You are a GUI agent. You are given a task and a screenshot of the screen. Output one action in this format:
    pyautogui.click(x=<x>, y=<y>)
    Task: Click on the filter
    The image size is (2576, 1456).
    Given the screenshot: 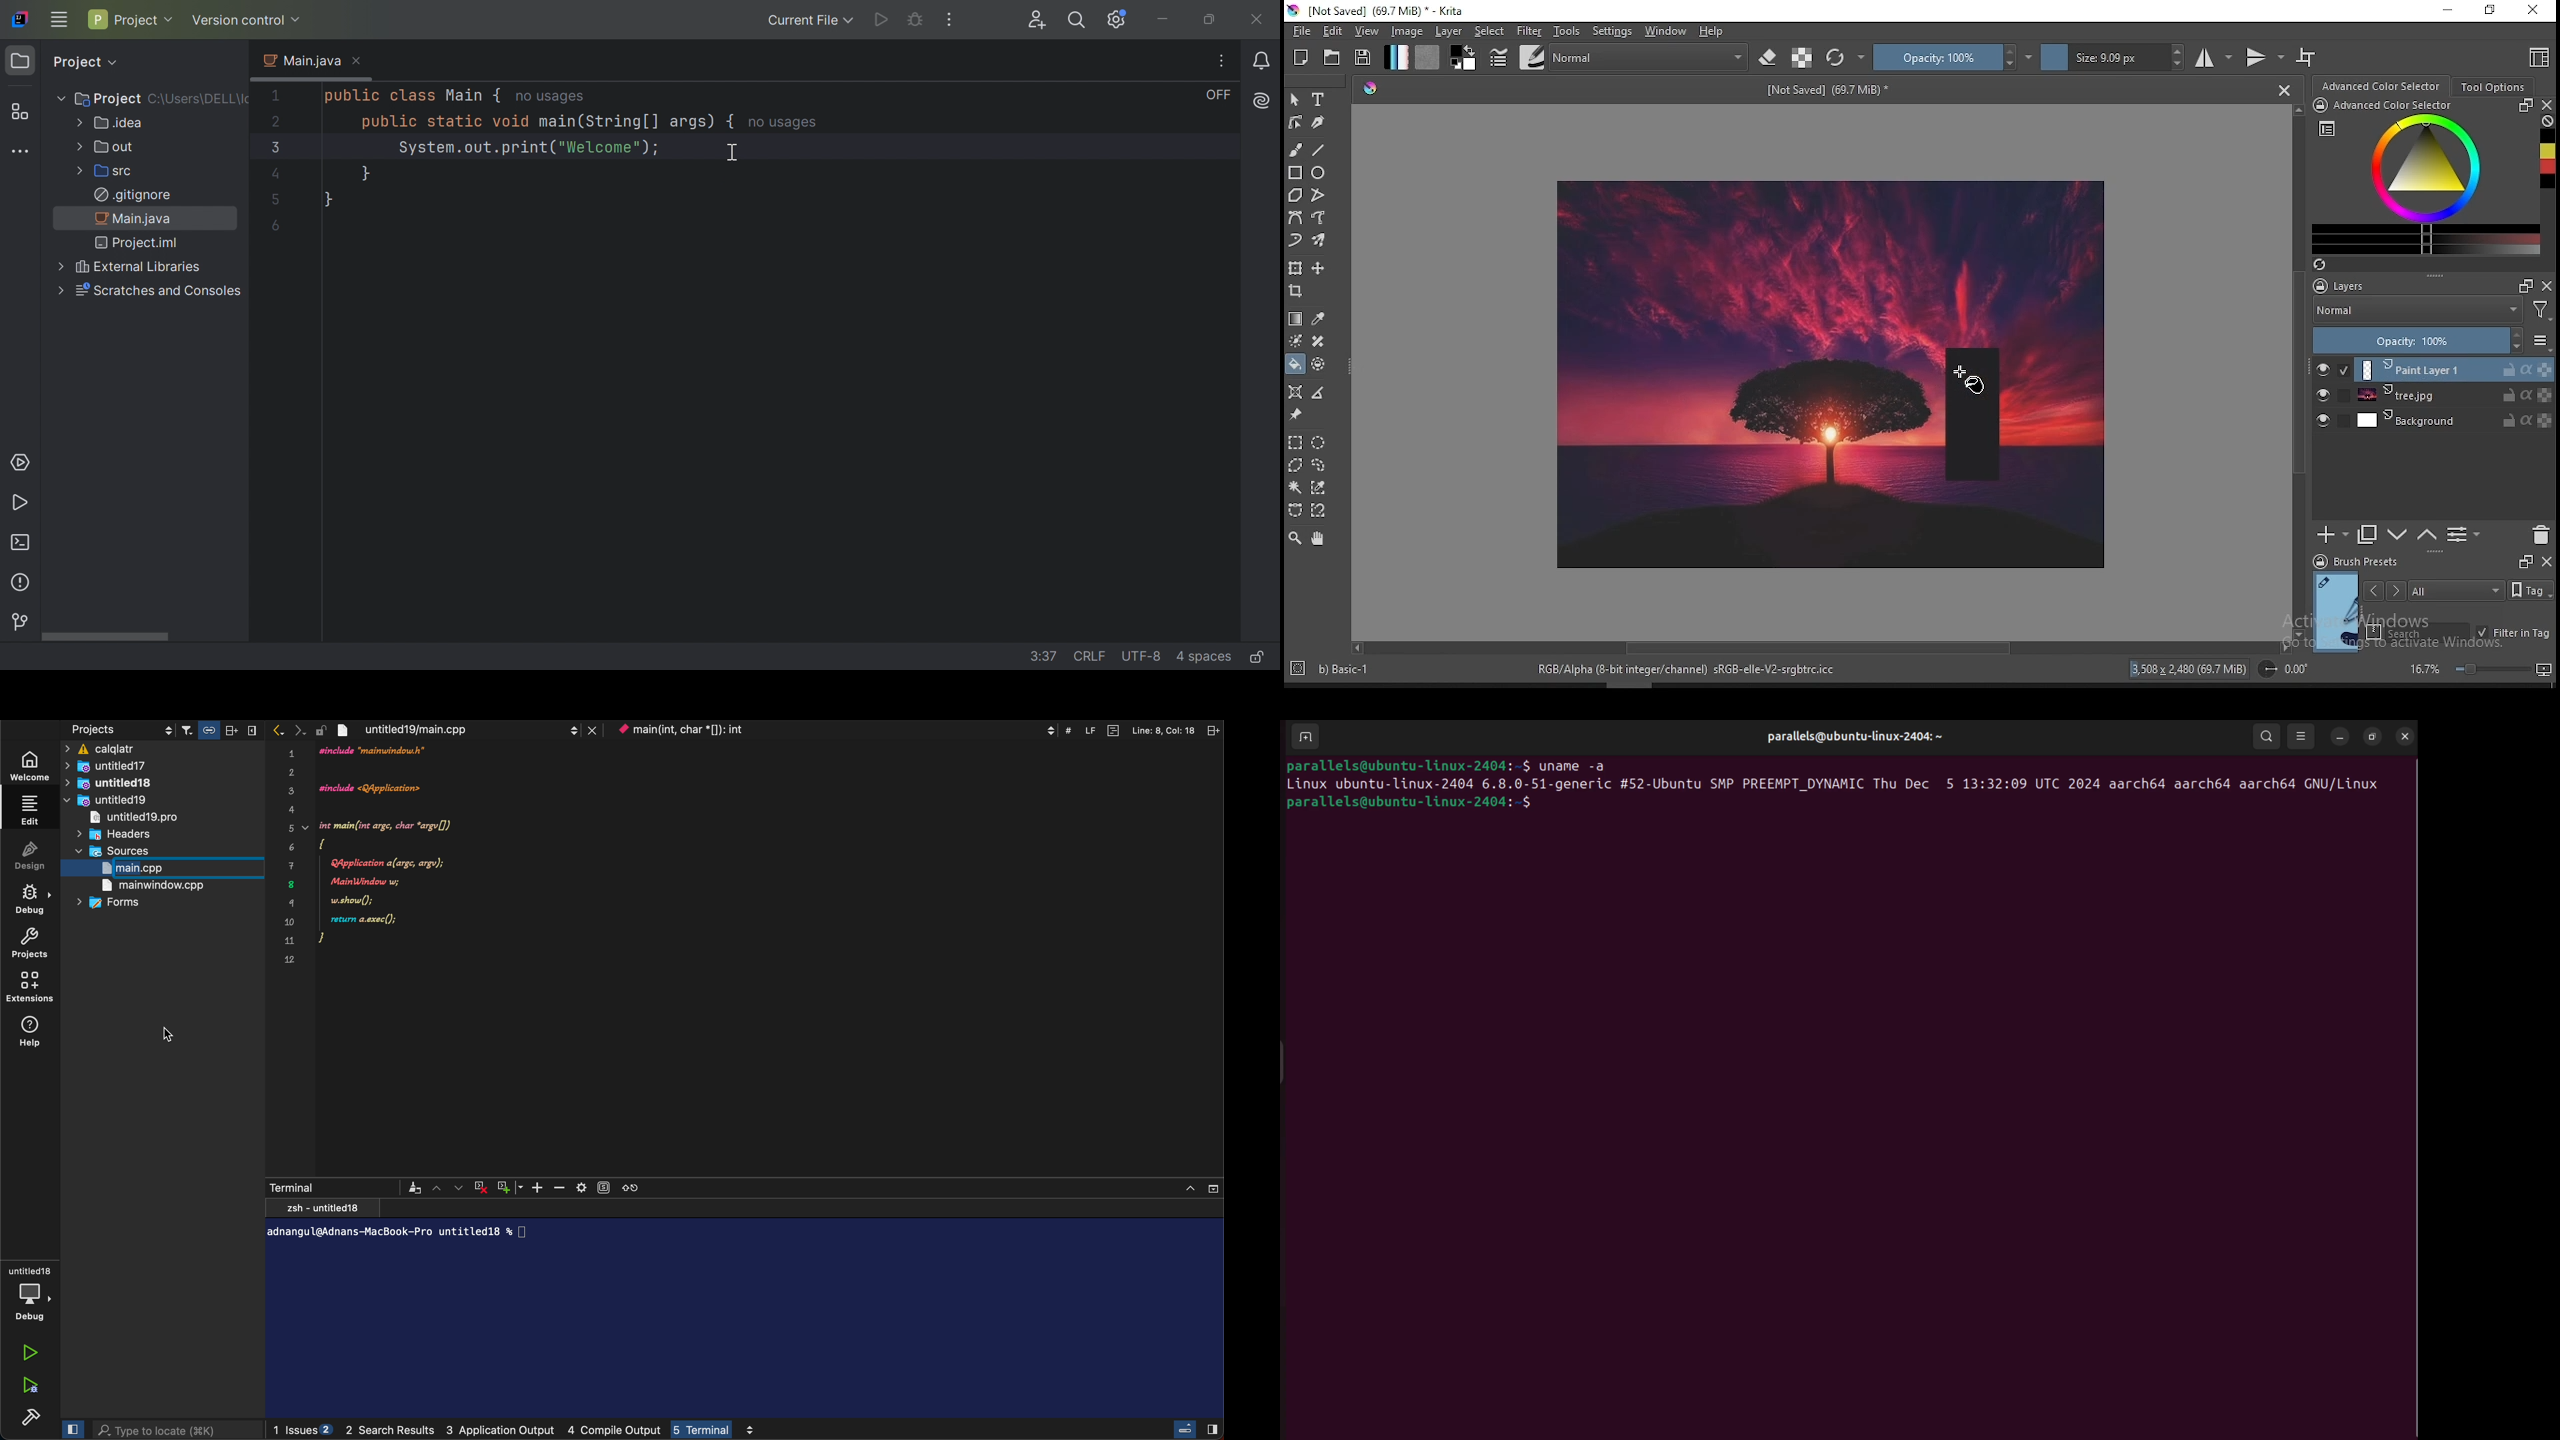 What is the action you would take?
    pyautogui.click(x=1529, y=30)
    